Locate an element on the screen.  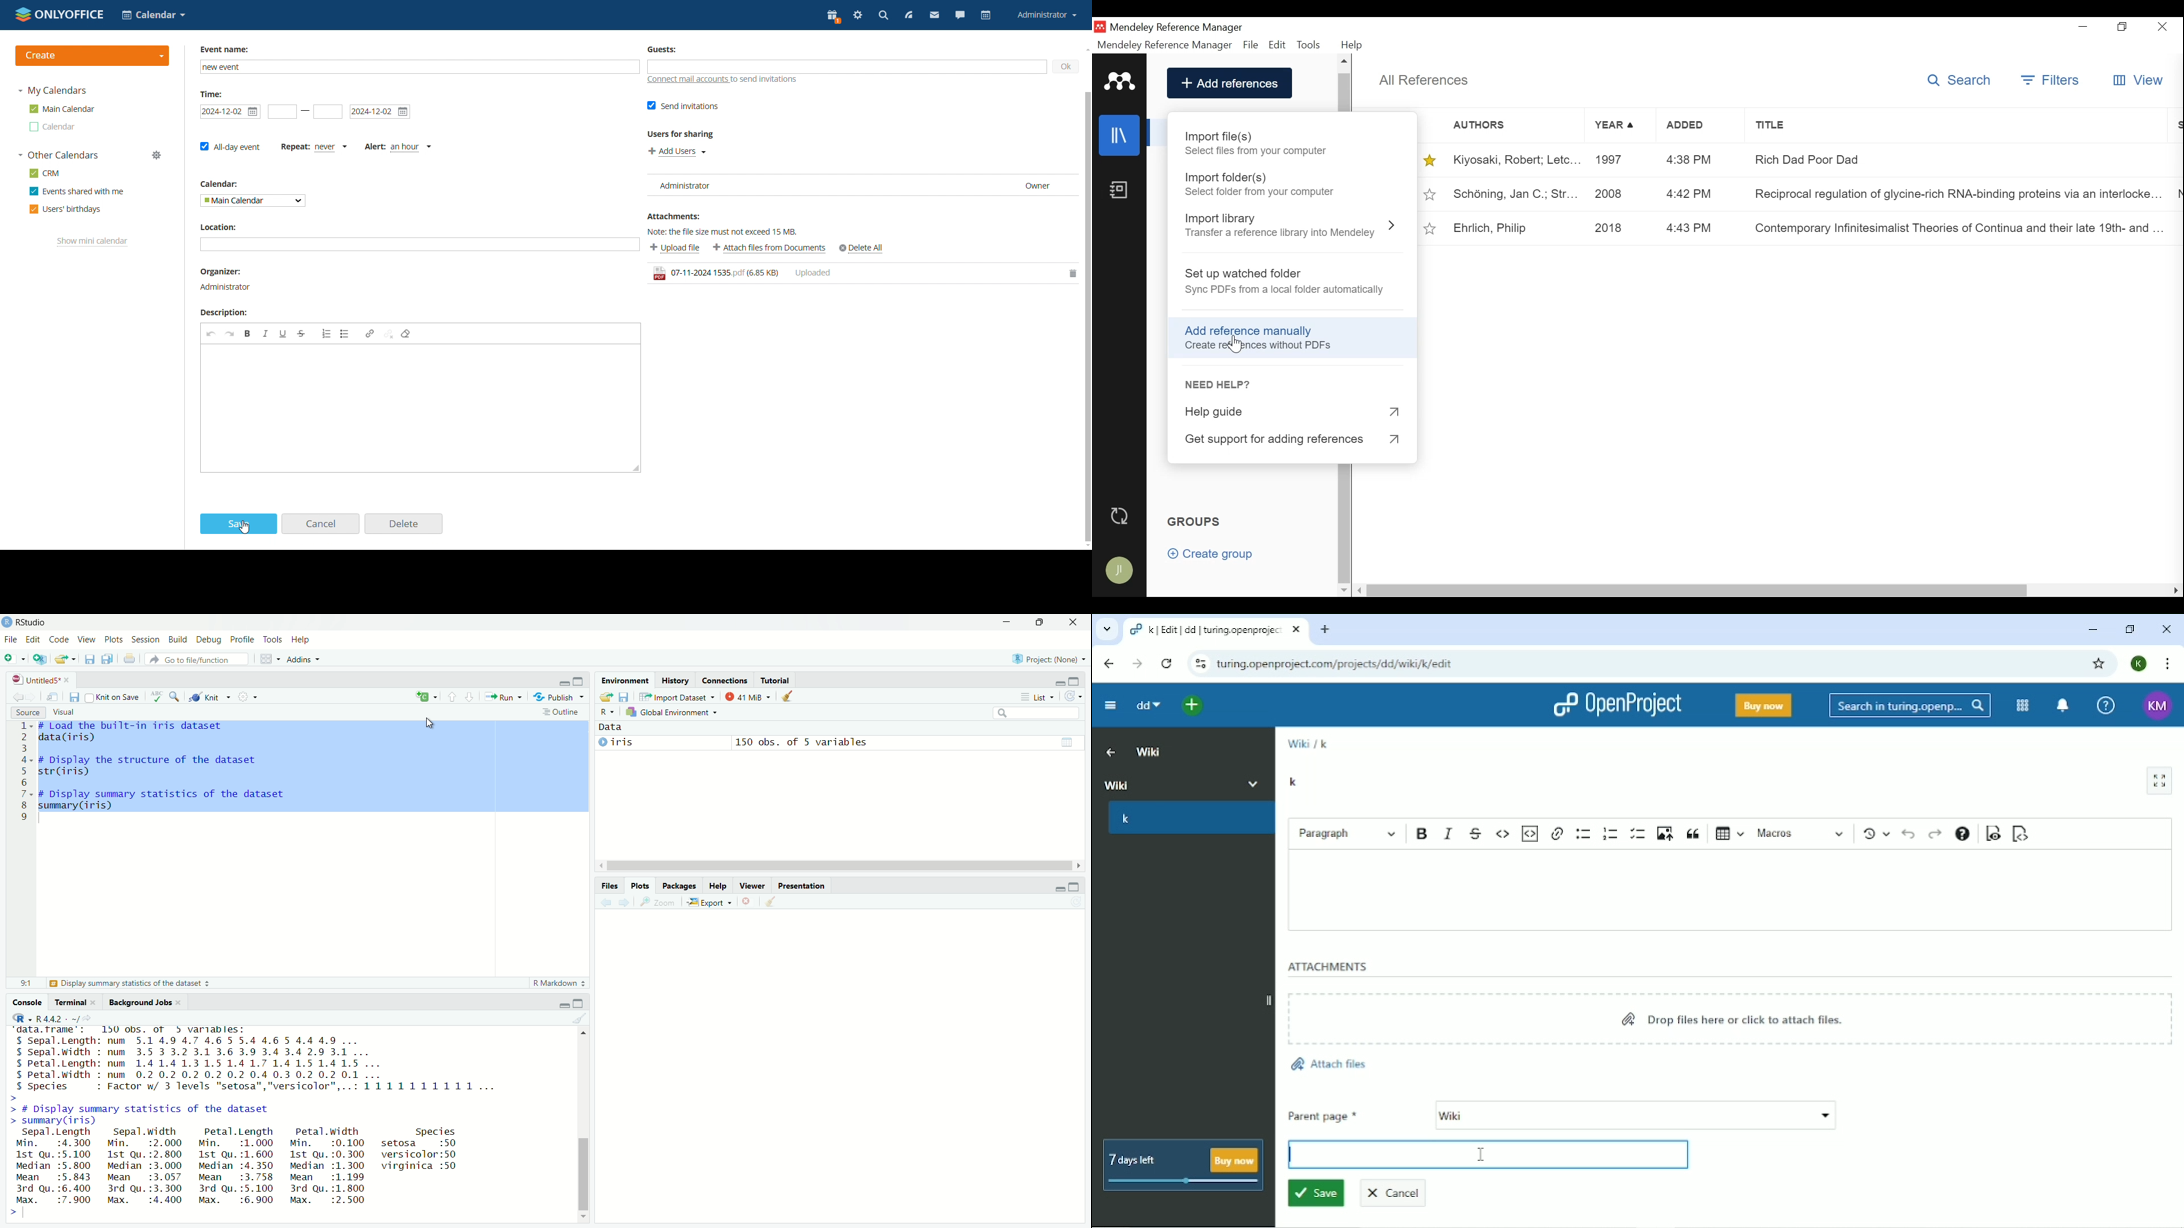
Import Folder is located at coordinates (1227, 177).